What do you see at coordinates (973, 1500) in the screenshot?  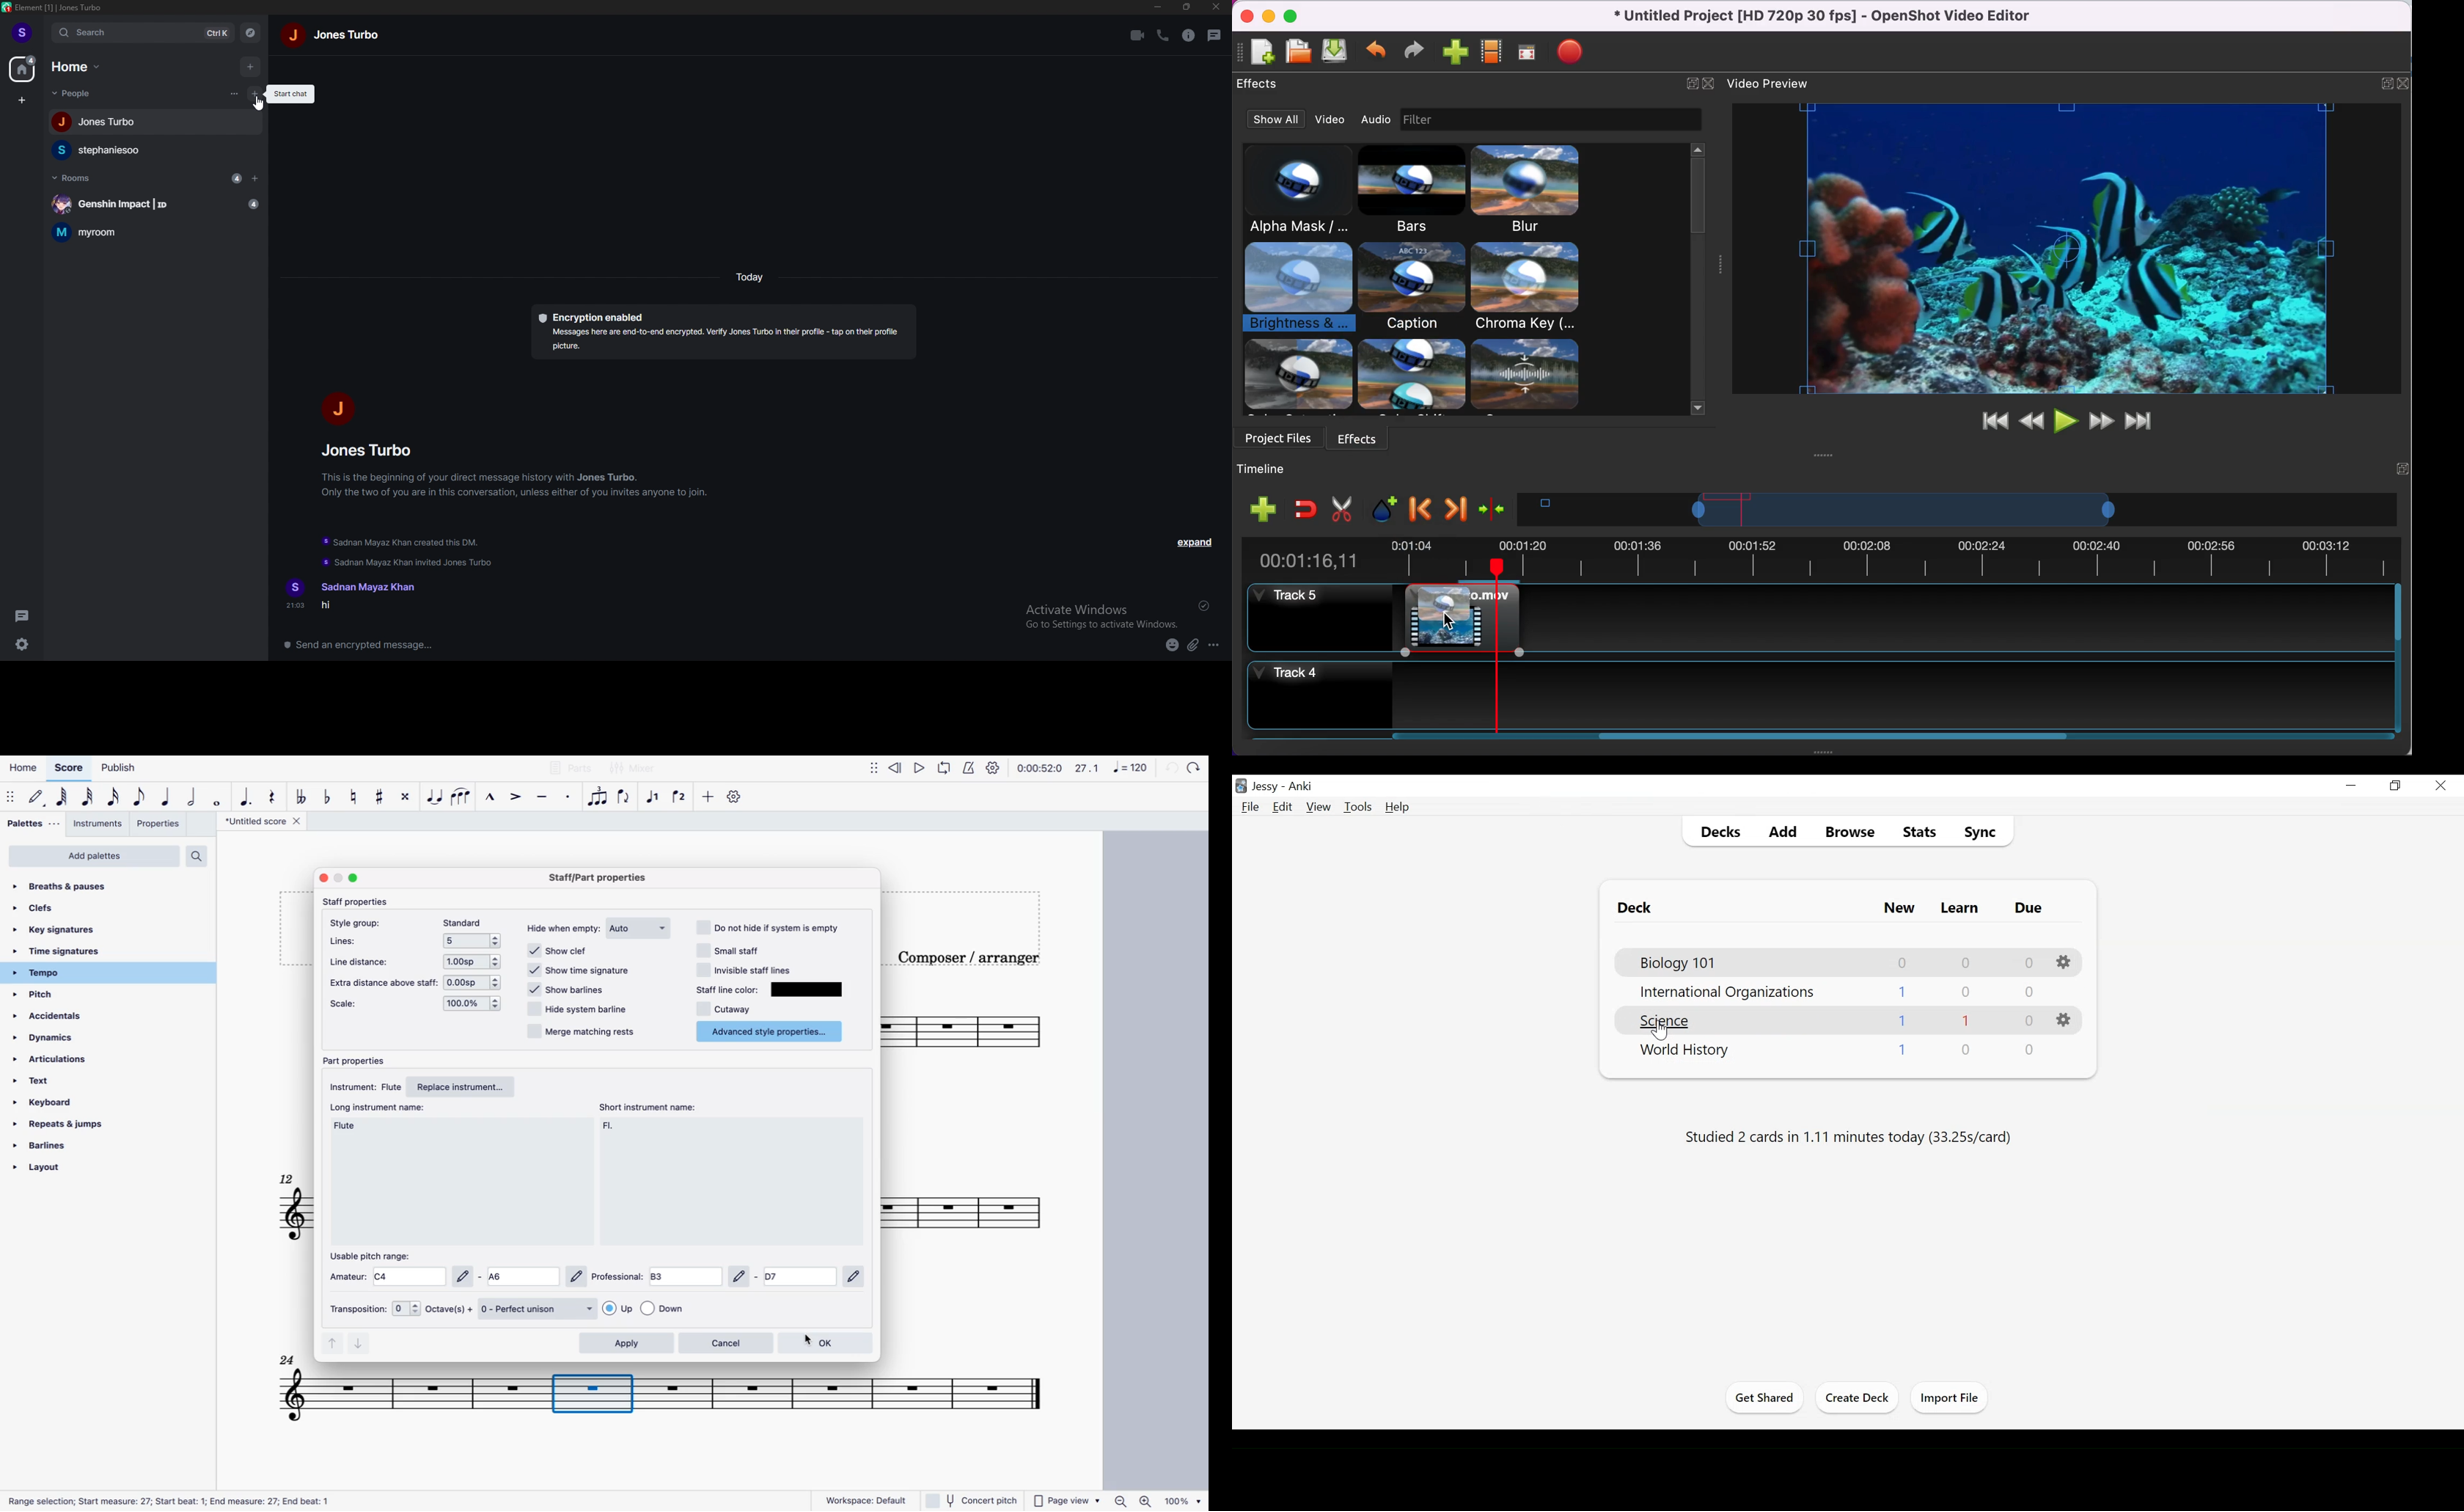 I see `concert pitch` at bounding box center [973, 1500].